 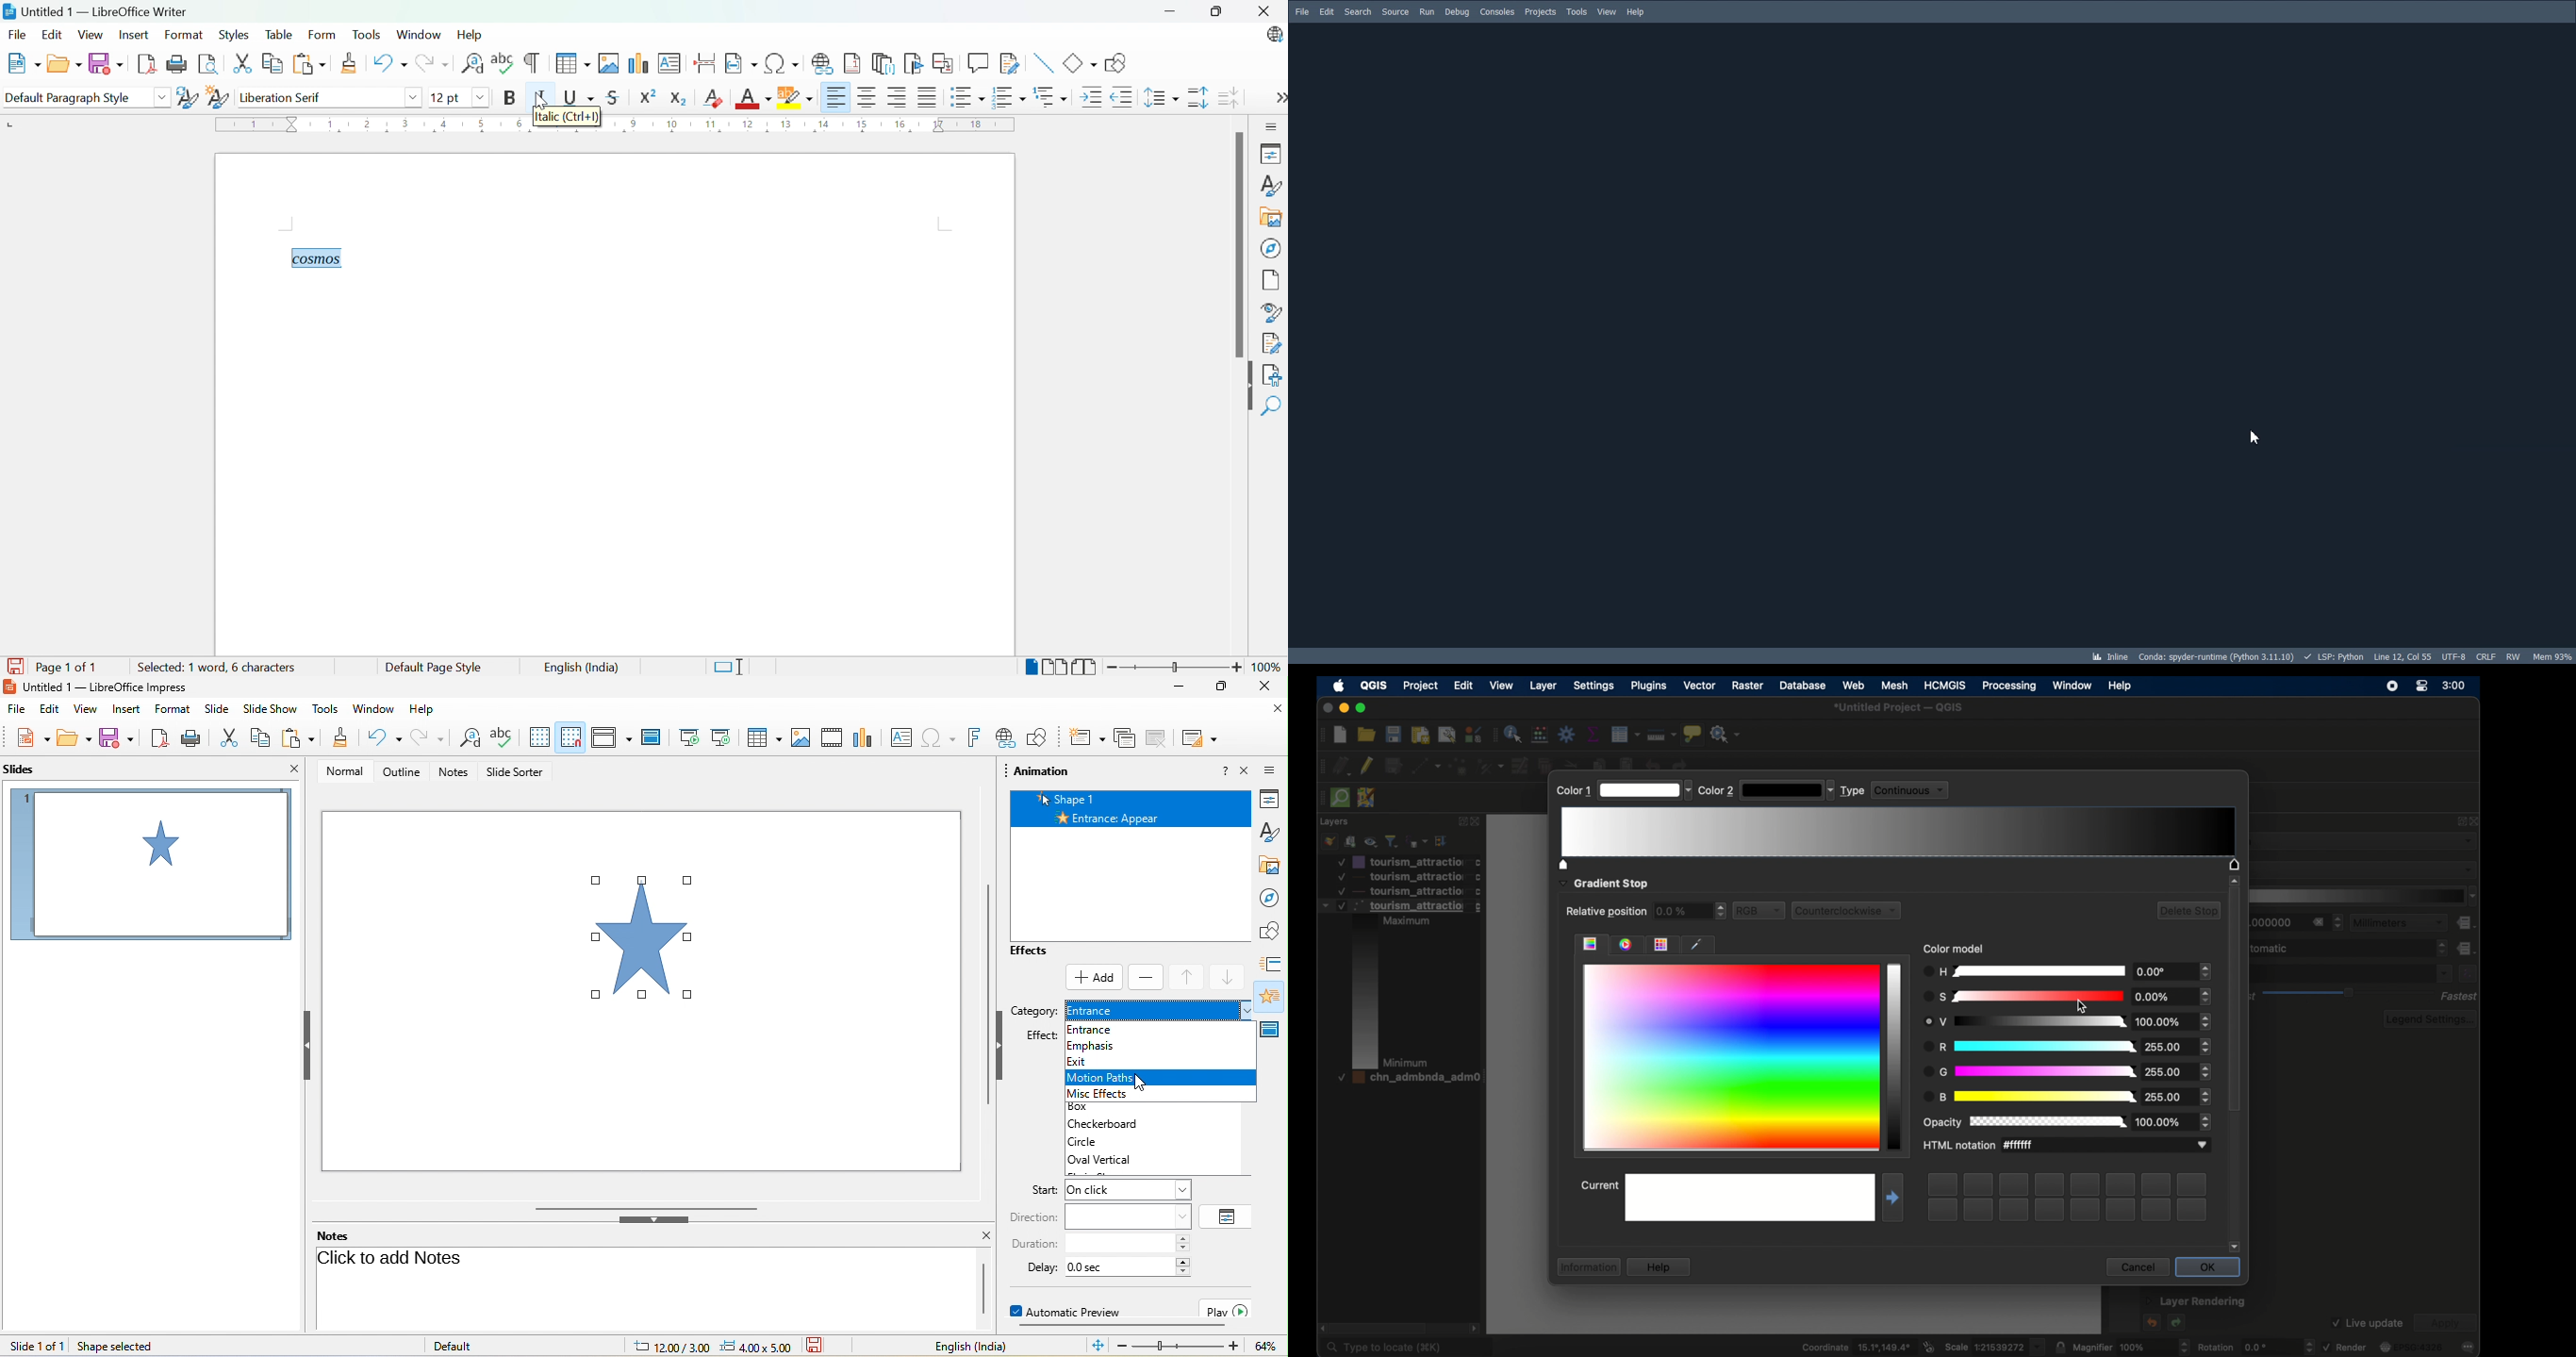 What do you see at coordinates (608, 63) in the screenshot?
I see `Insert image` at bounding box center [608, 63].